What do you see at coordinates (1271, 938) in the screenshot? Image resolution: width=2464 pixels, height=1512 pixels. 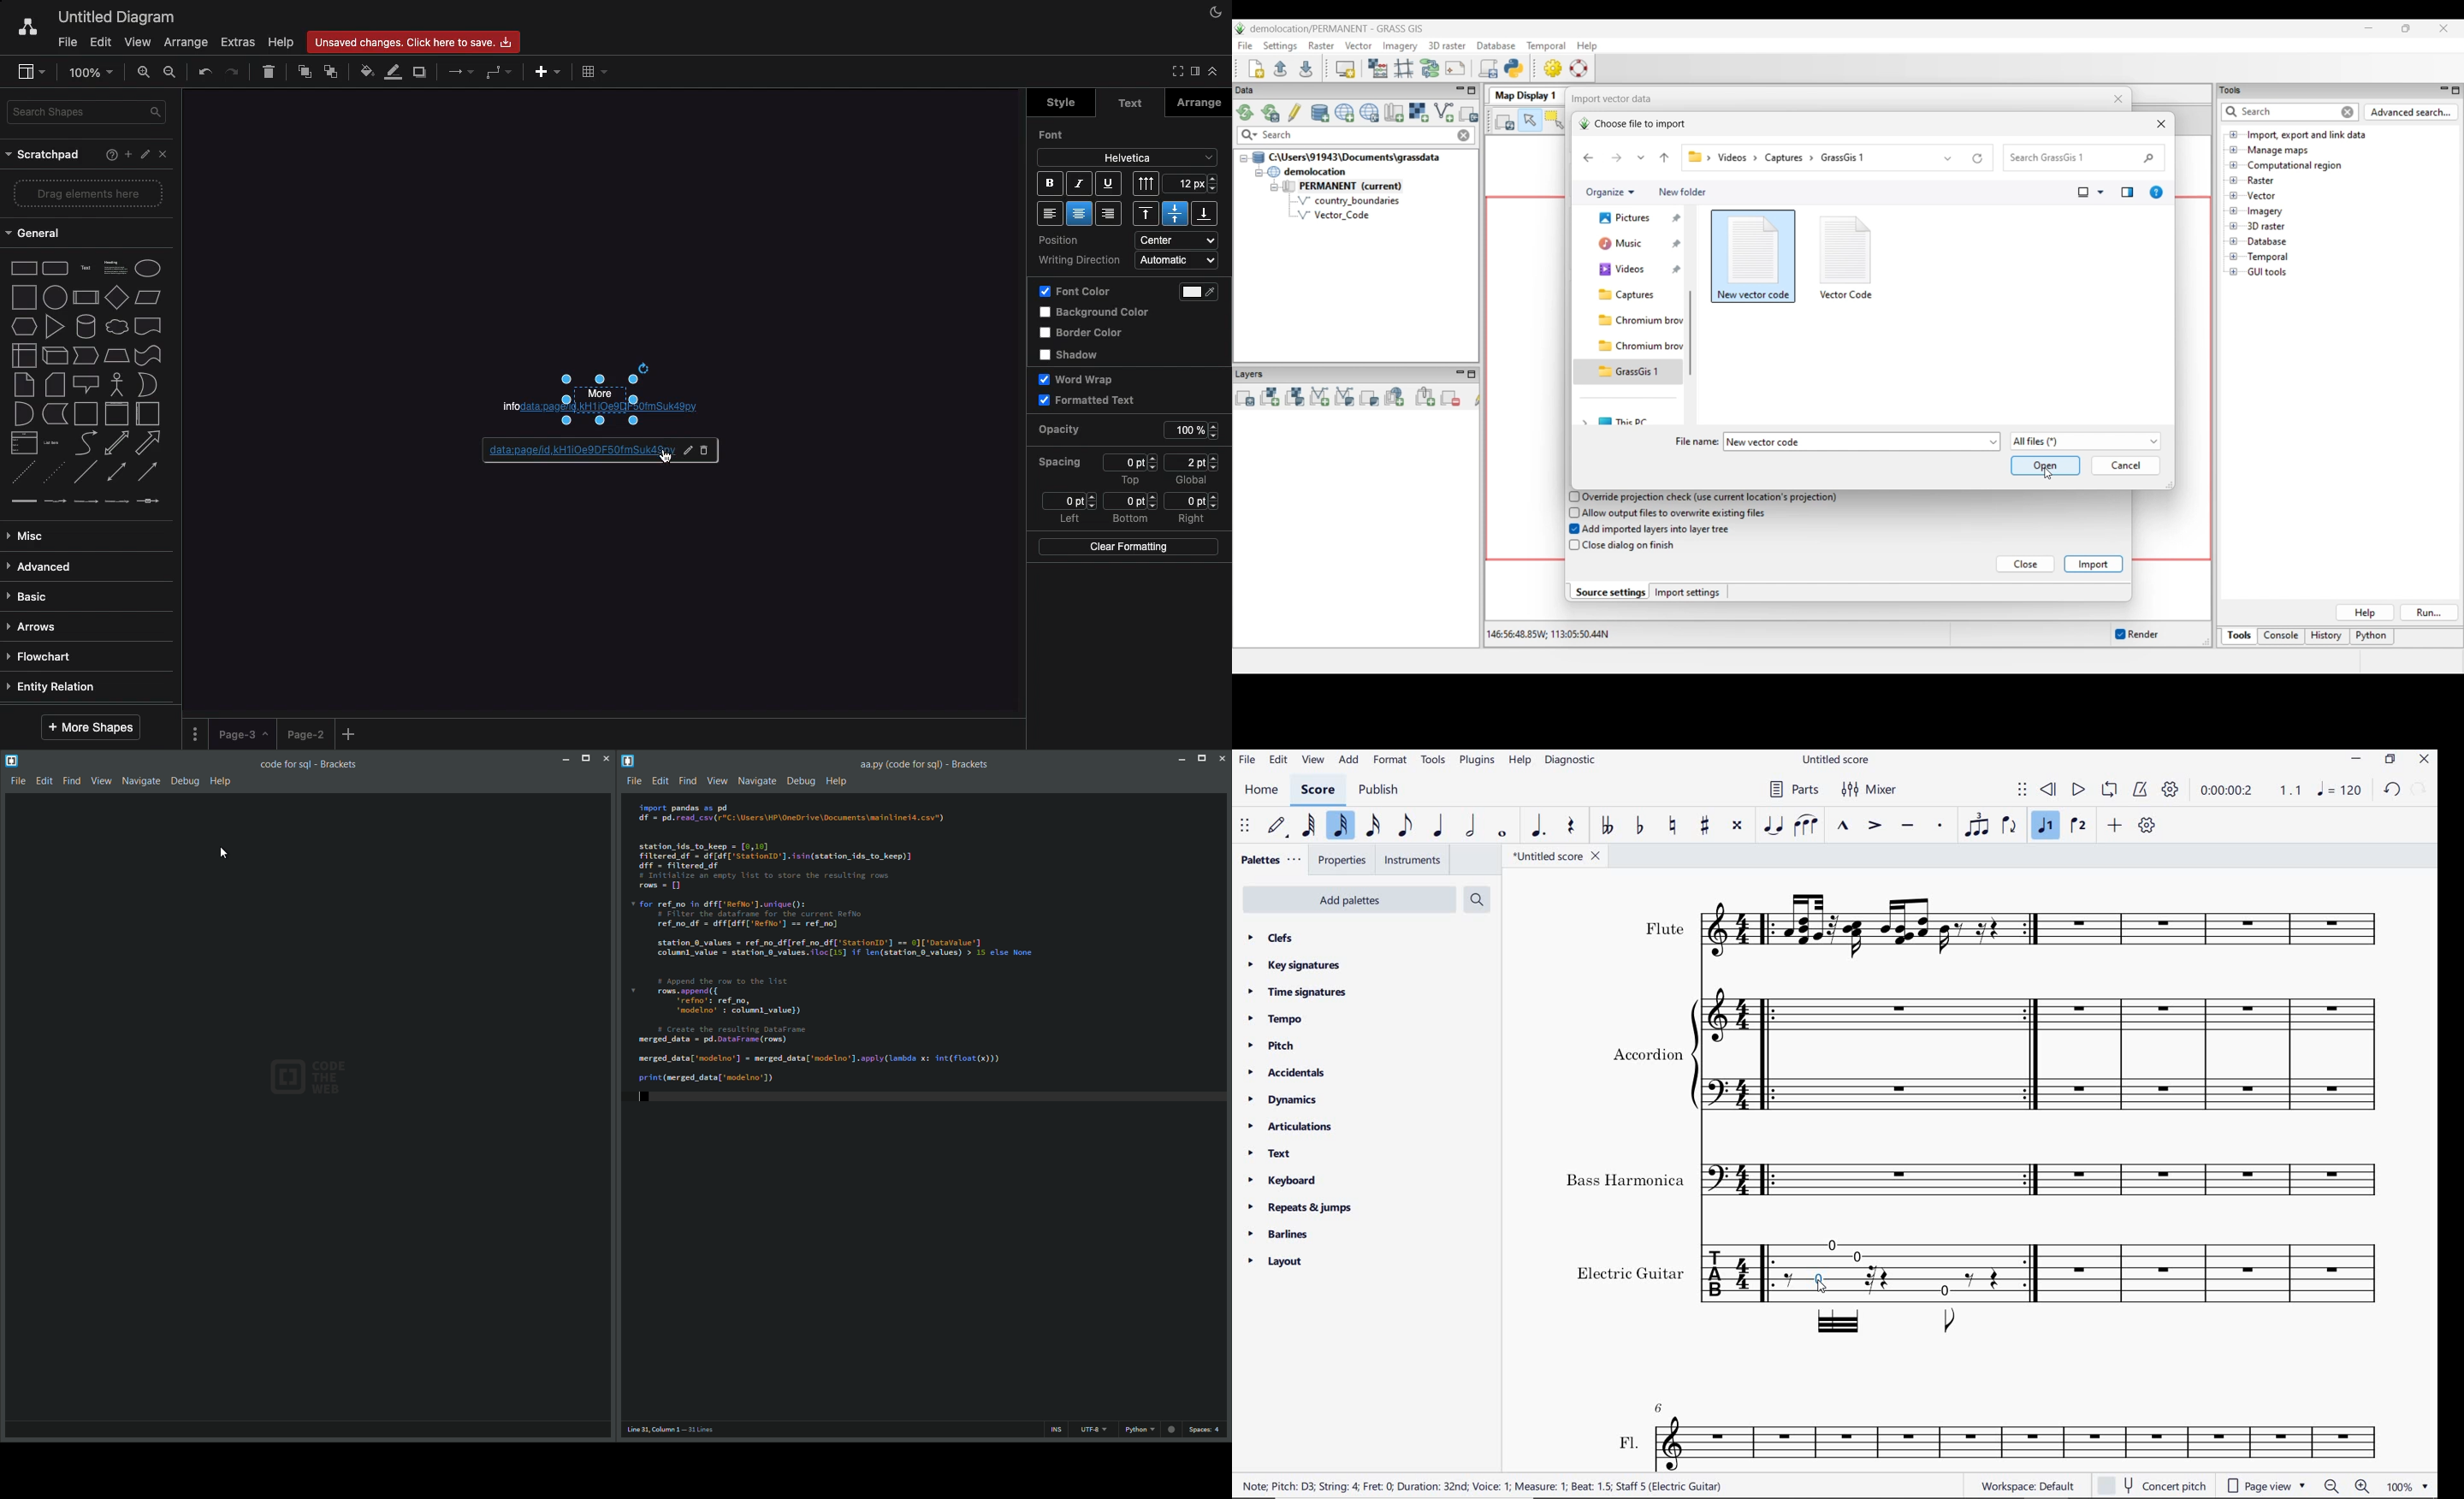 I see `clefs` at bounding box center [1271, 938].